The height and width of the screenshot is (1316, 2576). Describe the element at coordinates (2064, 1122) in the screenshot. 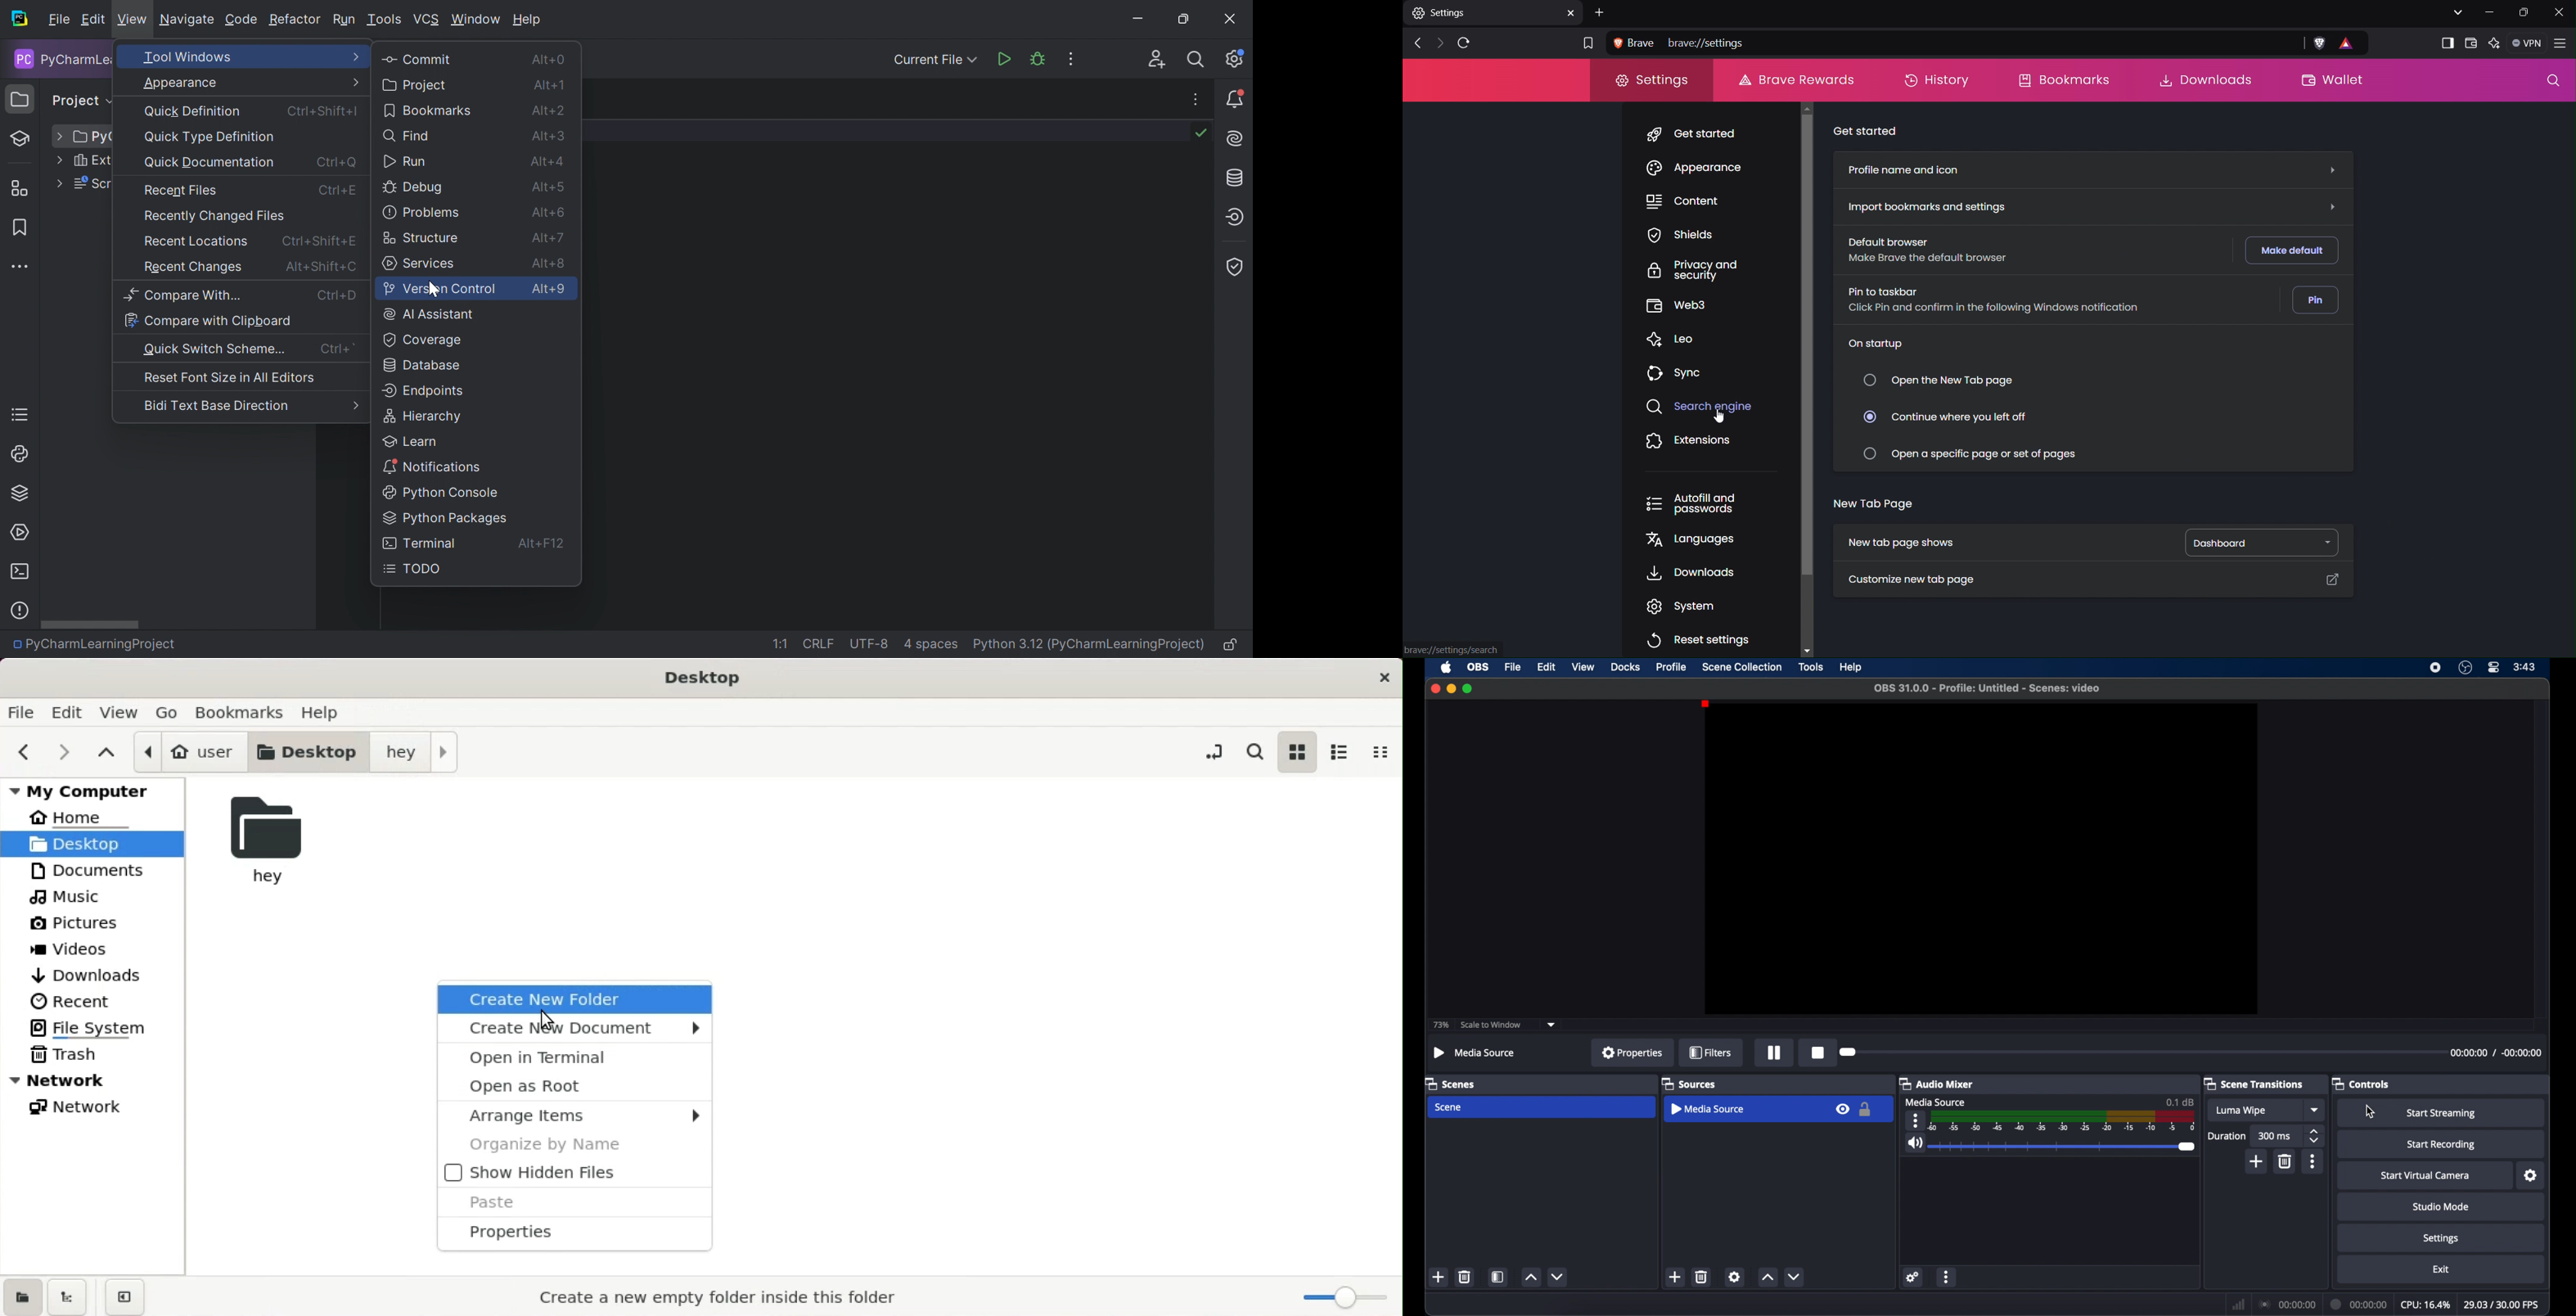

I see `timeline` at that location.